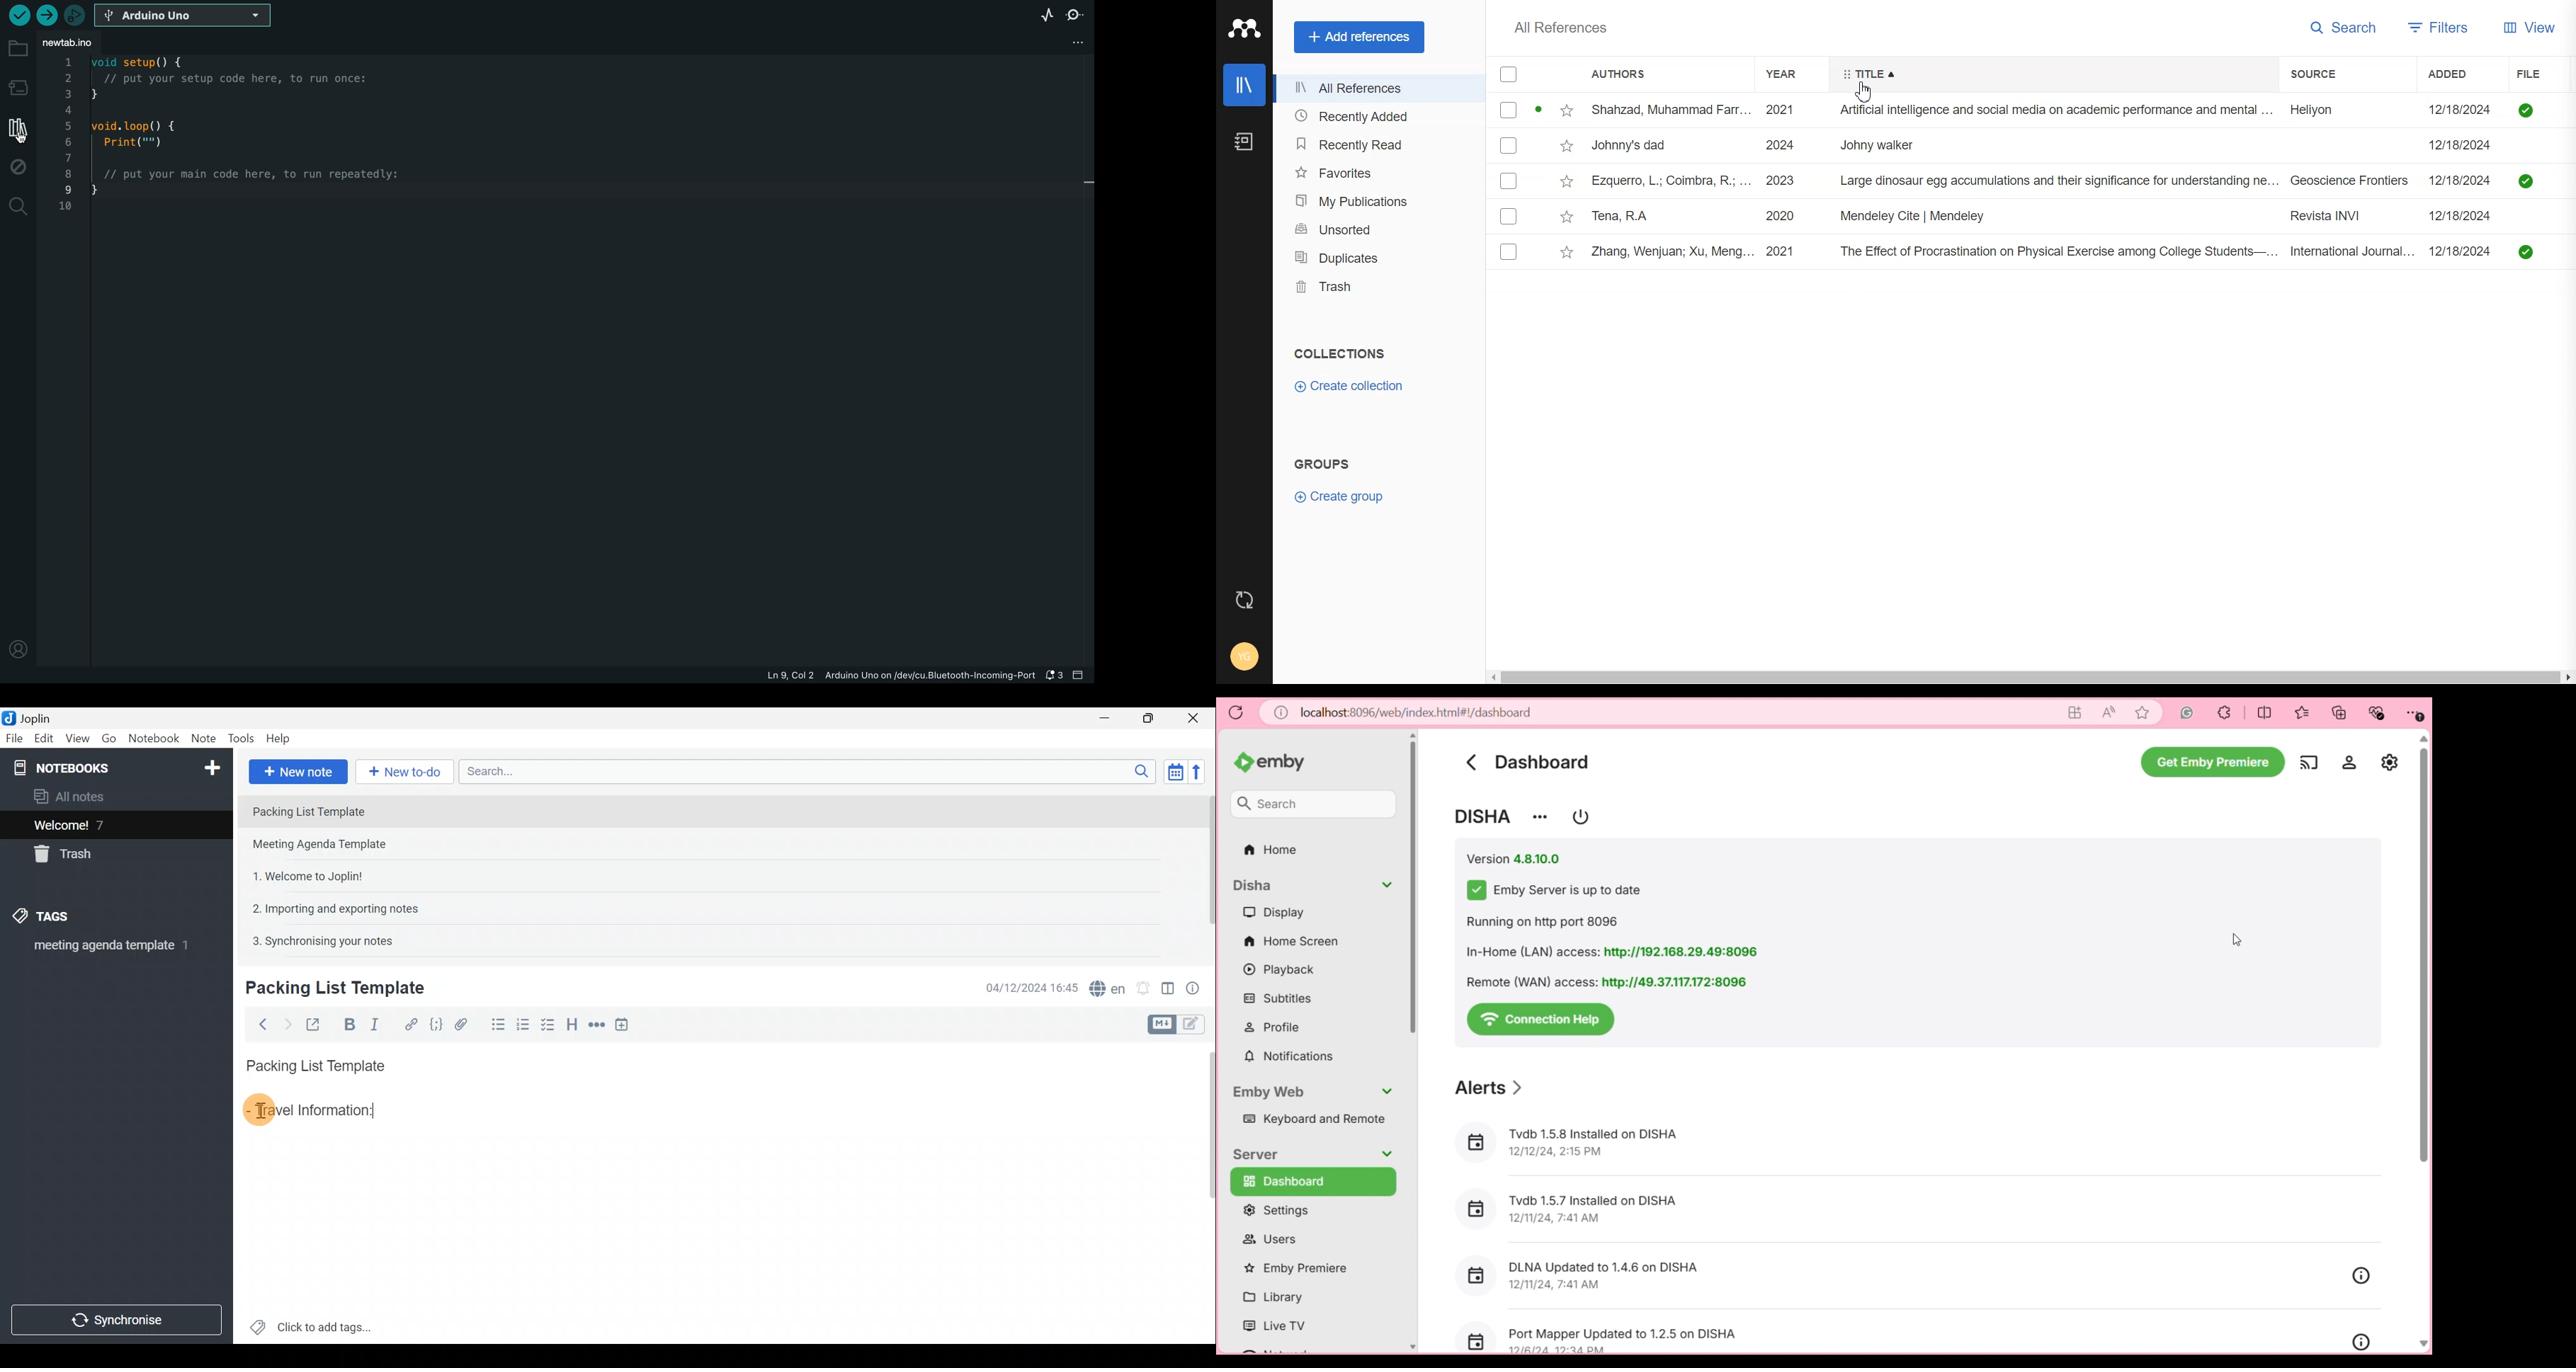 The height and width of the screenshot is (1372, 2576). Describe the element at coordinates (2083, 252) in the screenshot. I see `File` at that location.